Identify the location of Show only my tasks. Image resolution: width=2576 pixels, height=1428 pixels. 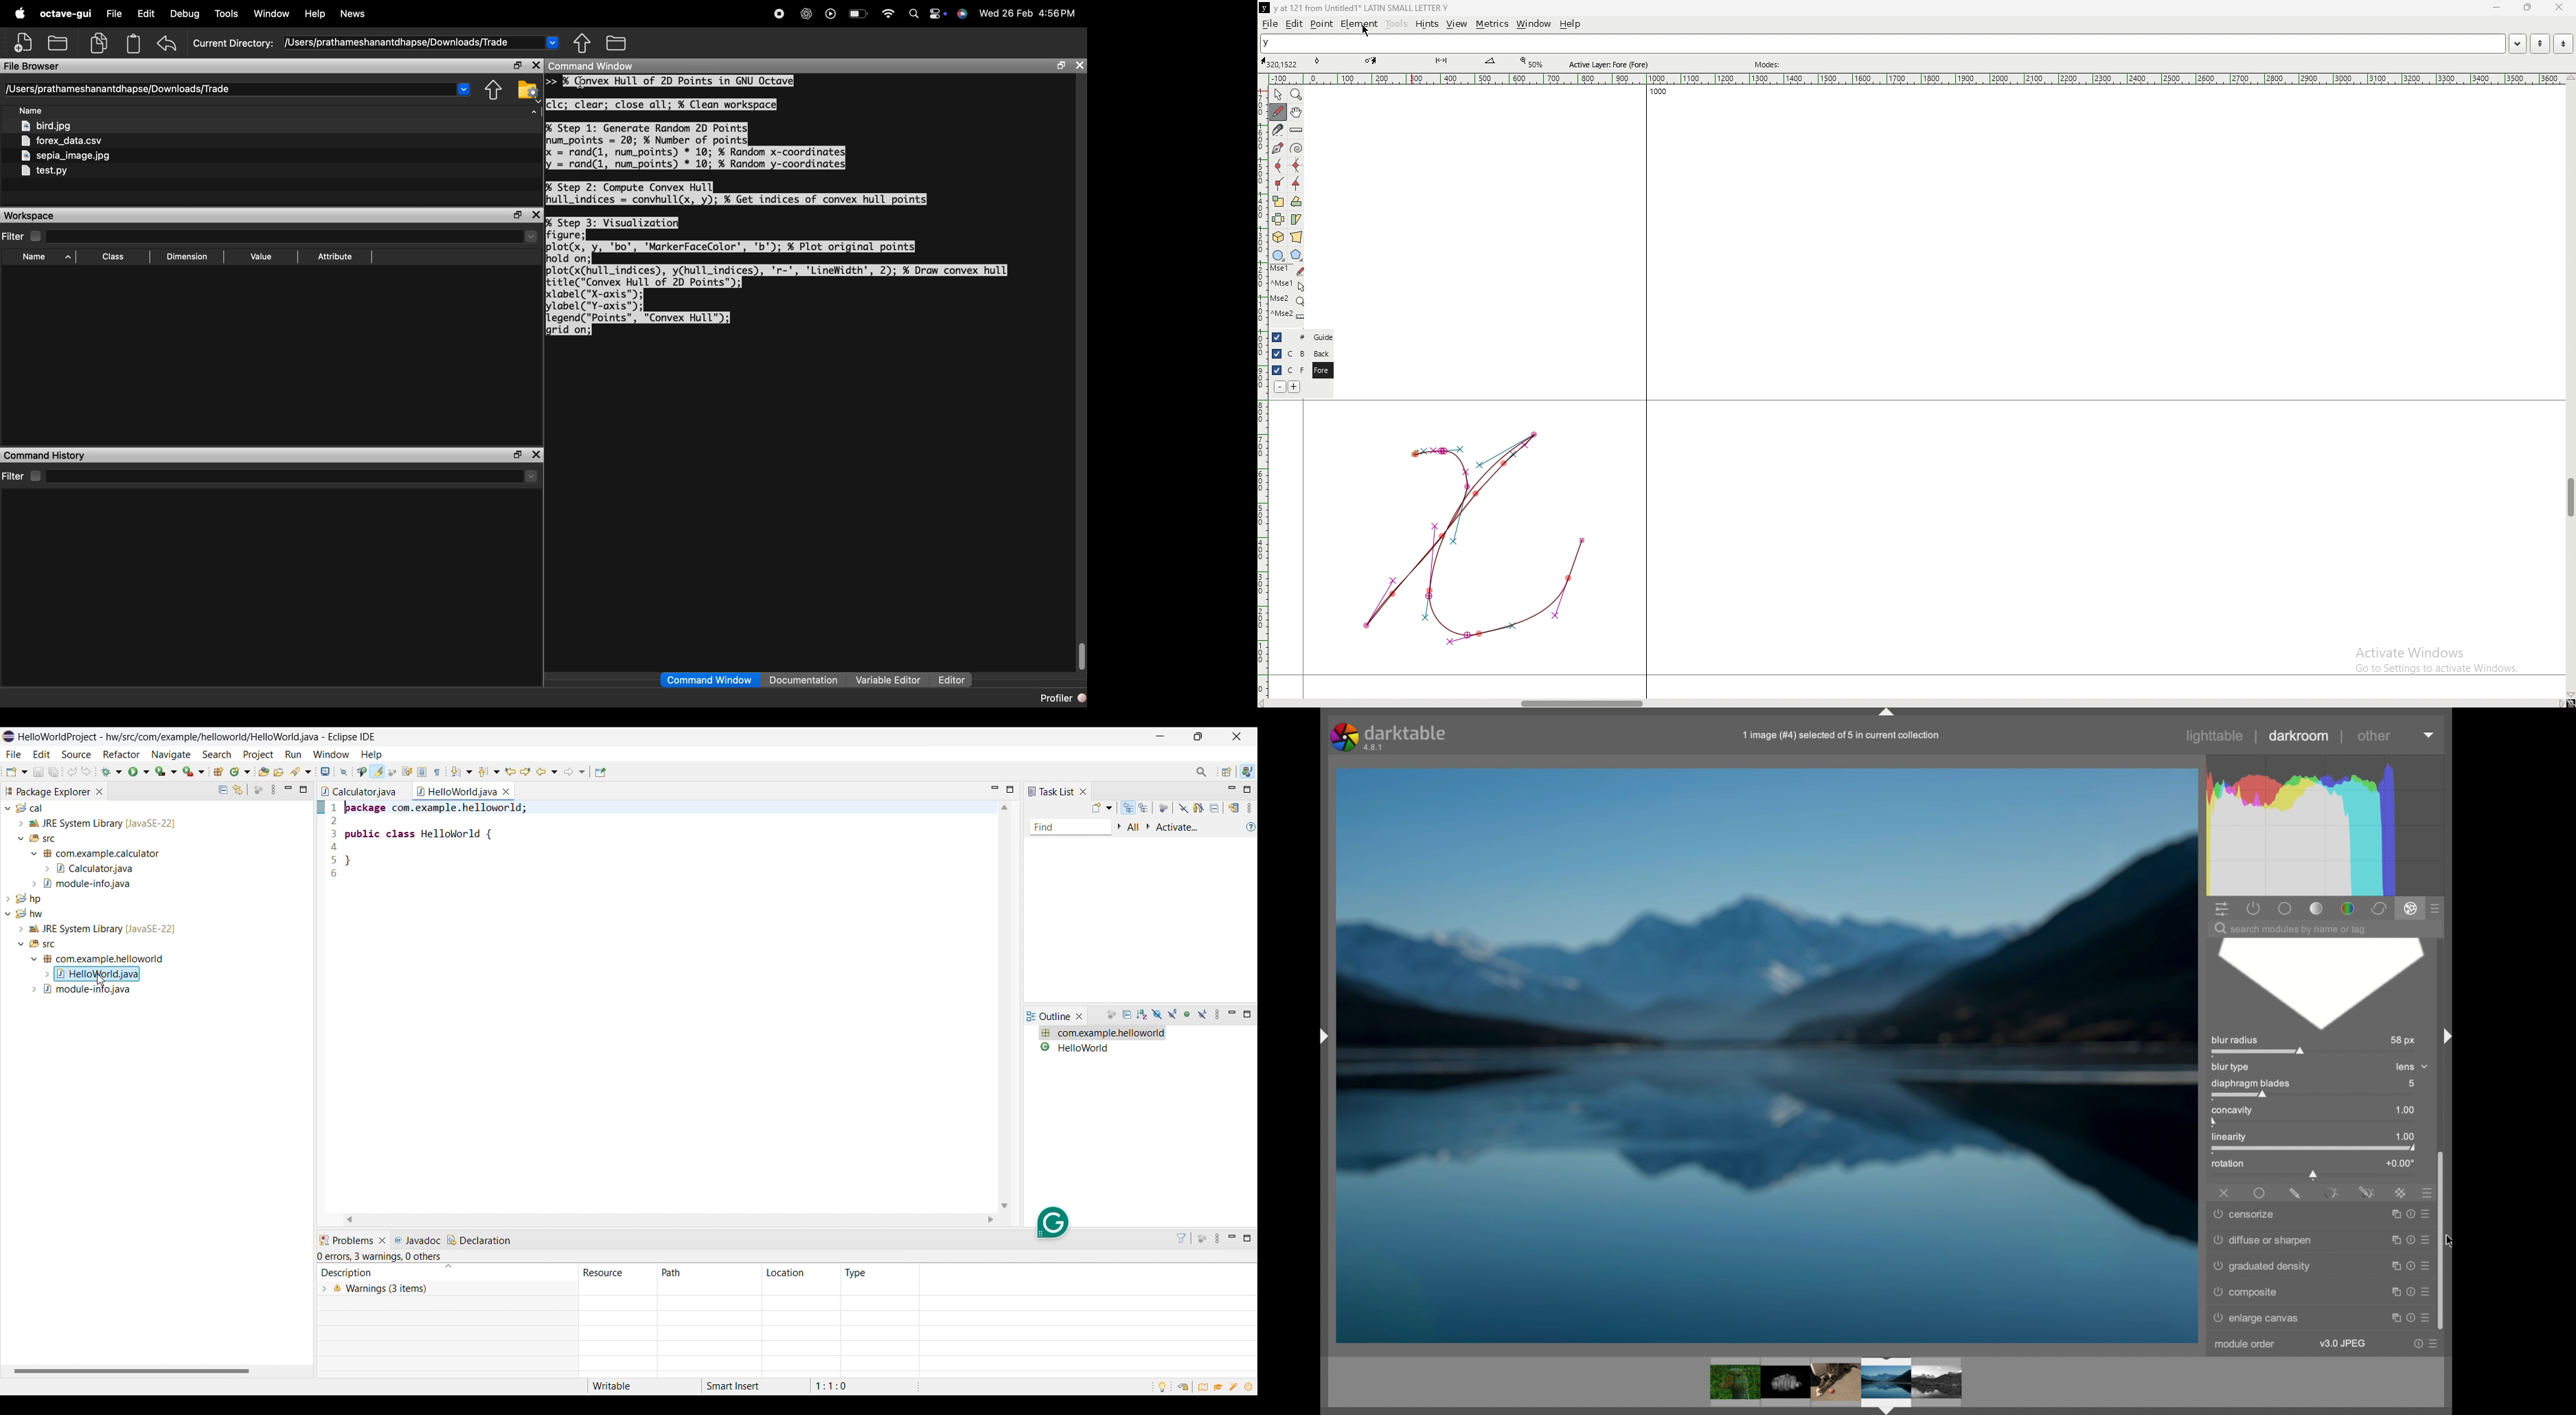
(1199, 808).